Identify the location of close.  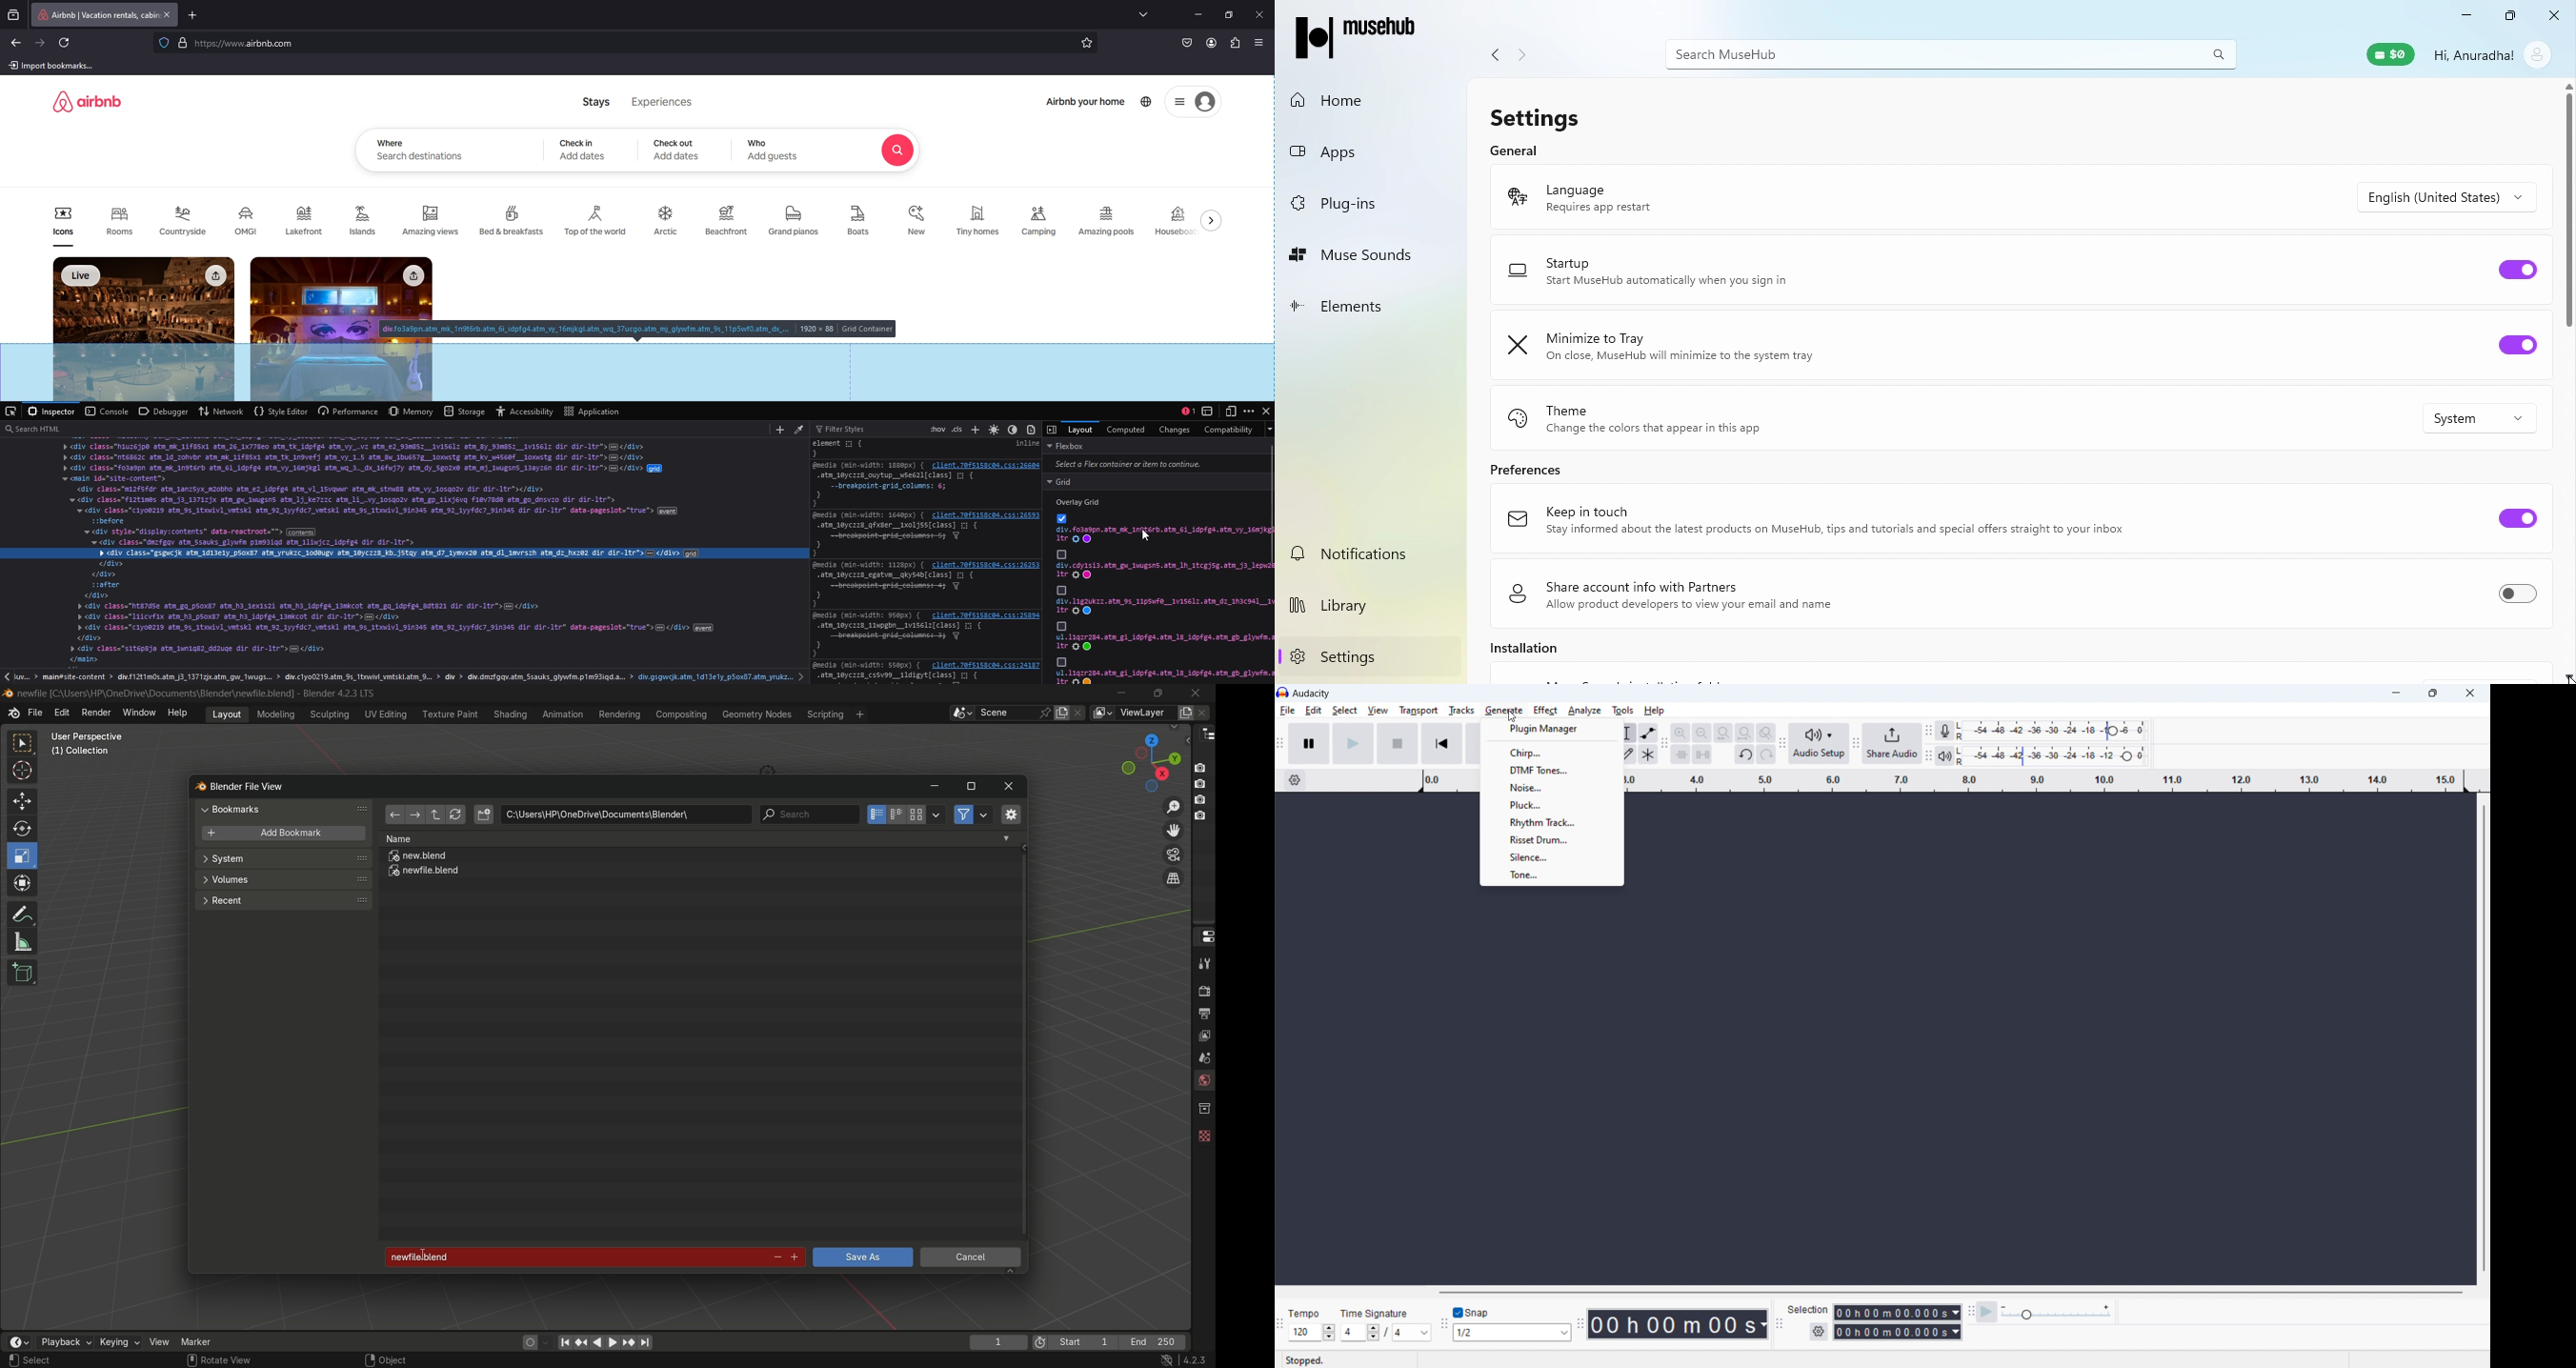
(1267, 410).